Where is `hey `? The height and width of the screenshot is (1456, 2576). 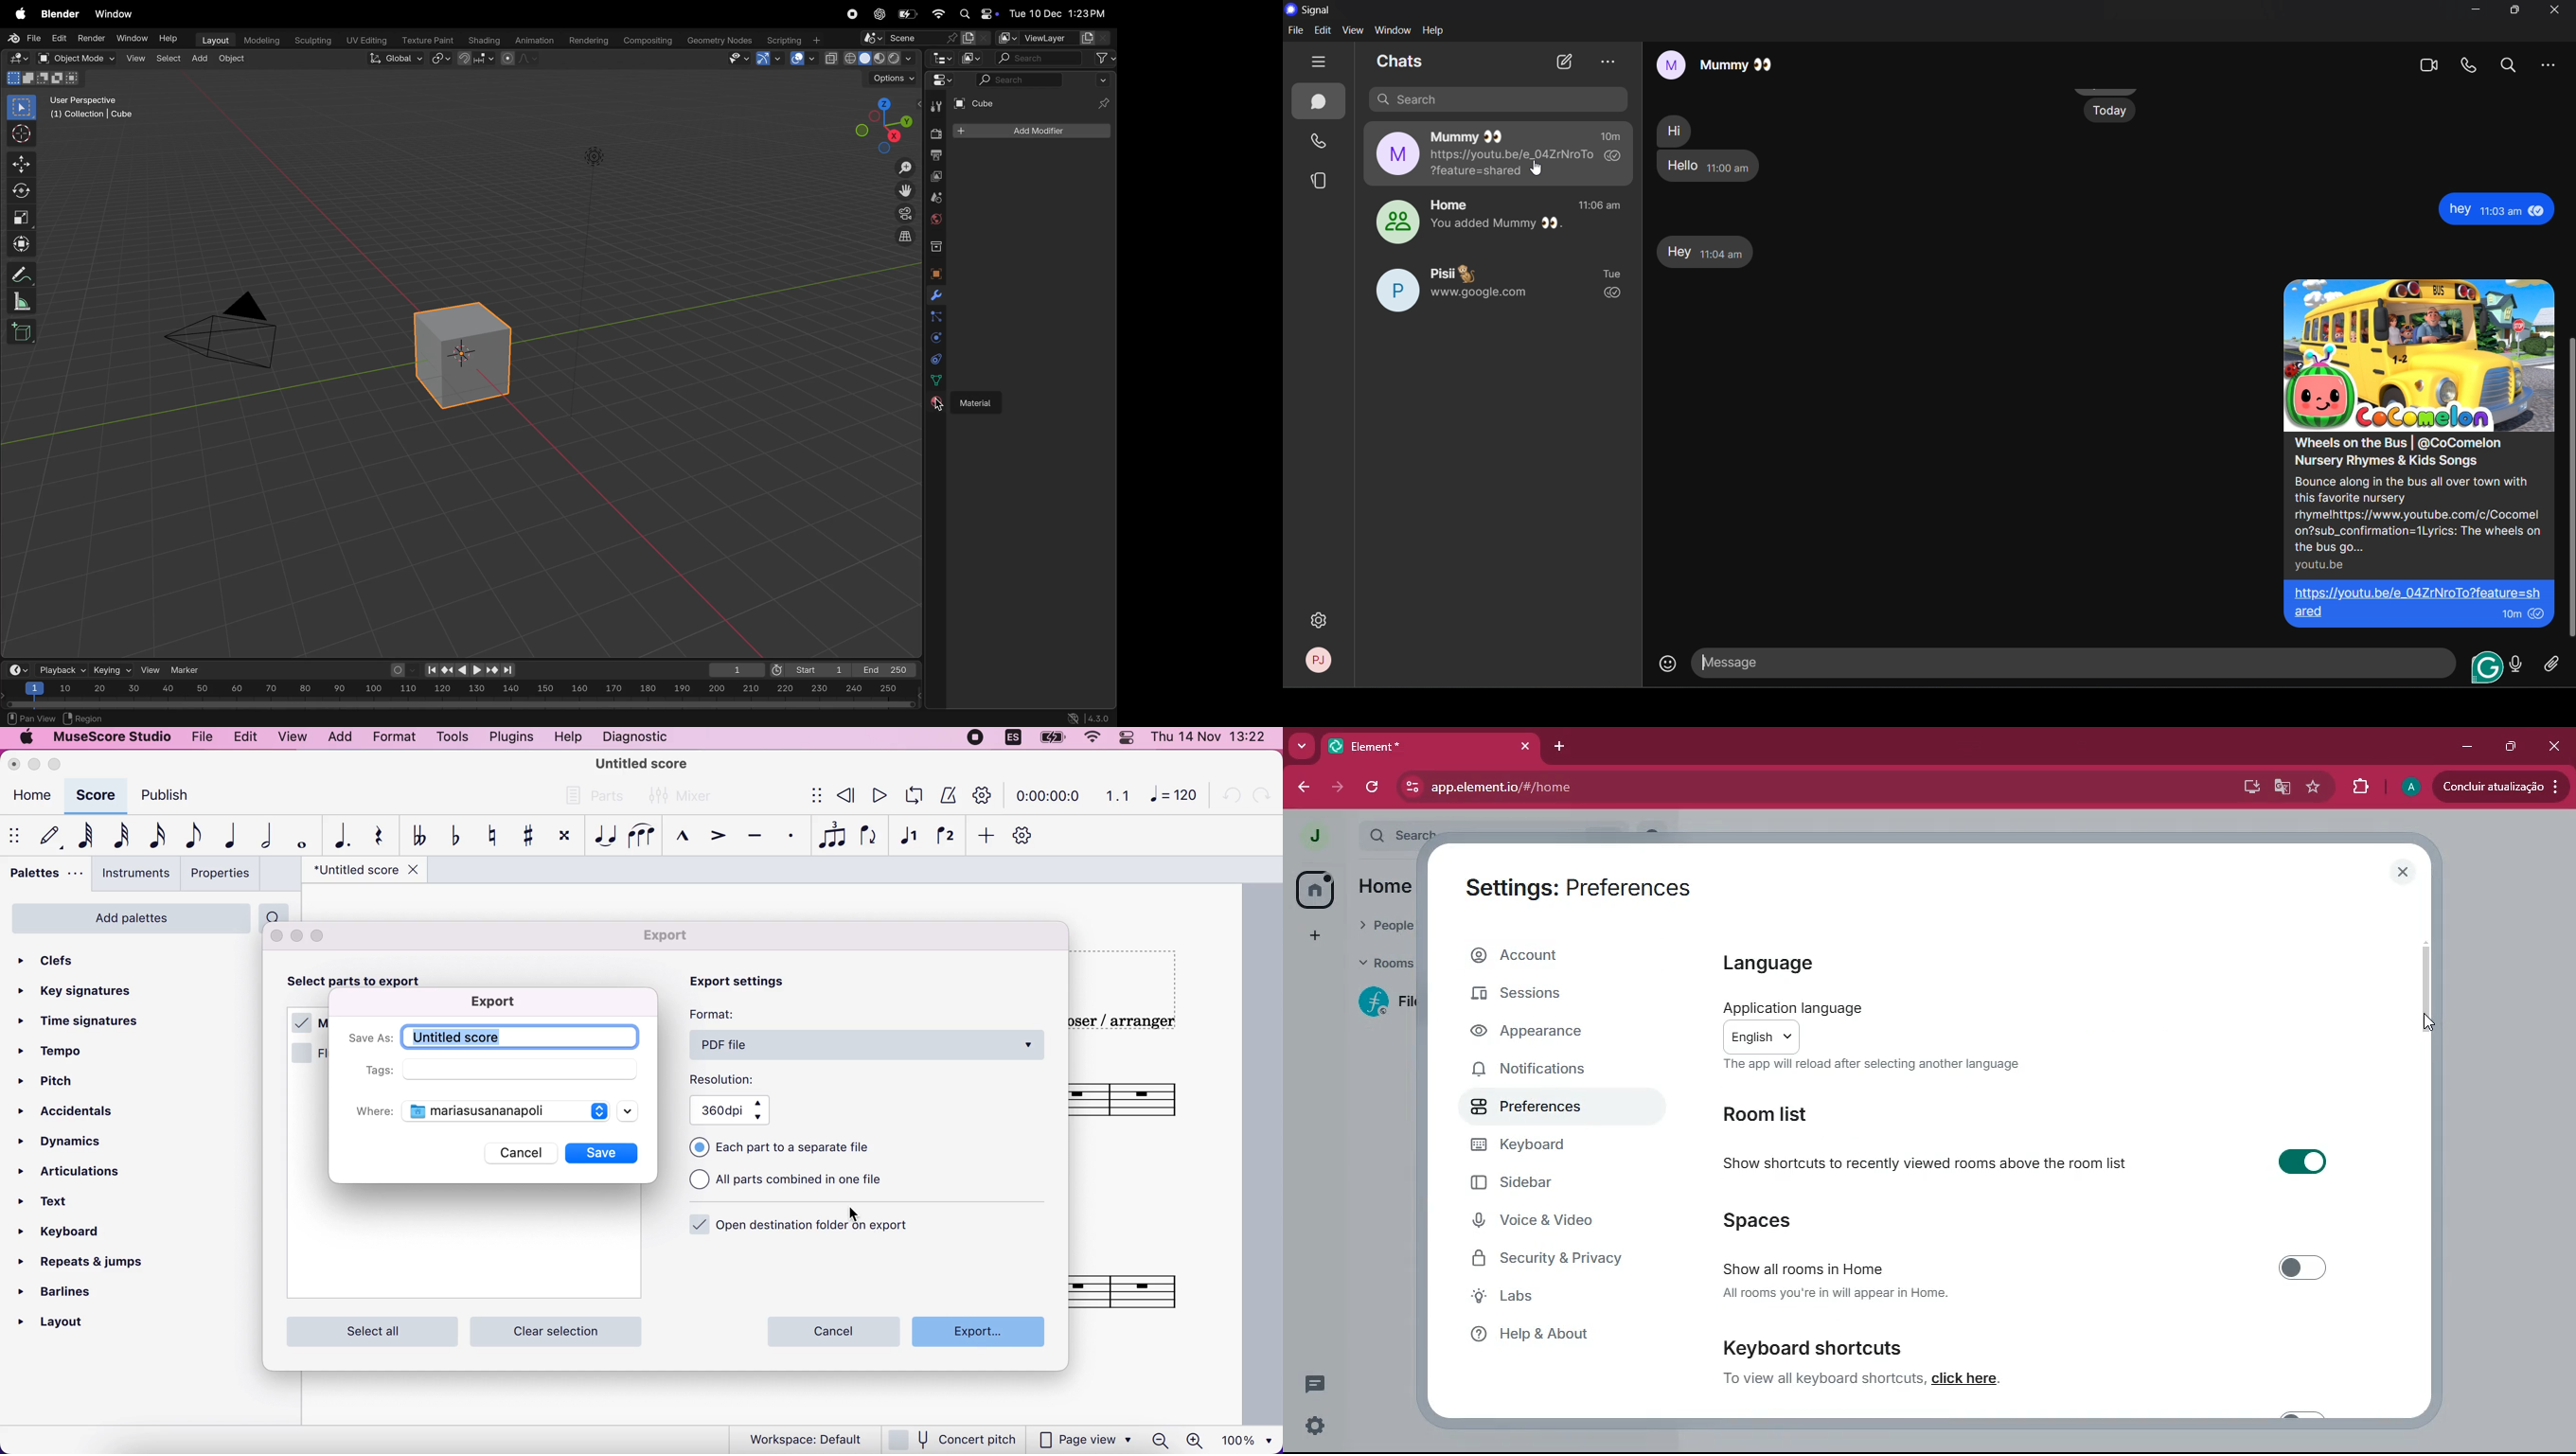
hey  is located at coordinates (2496, 210).